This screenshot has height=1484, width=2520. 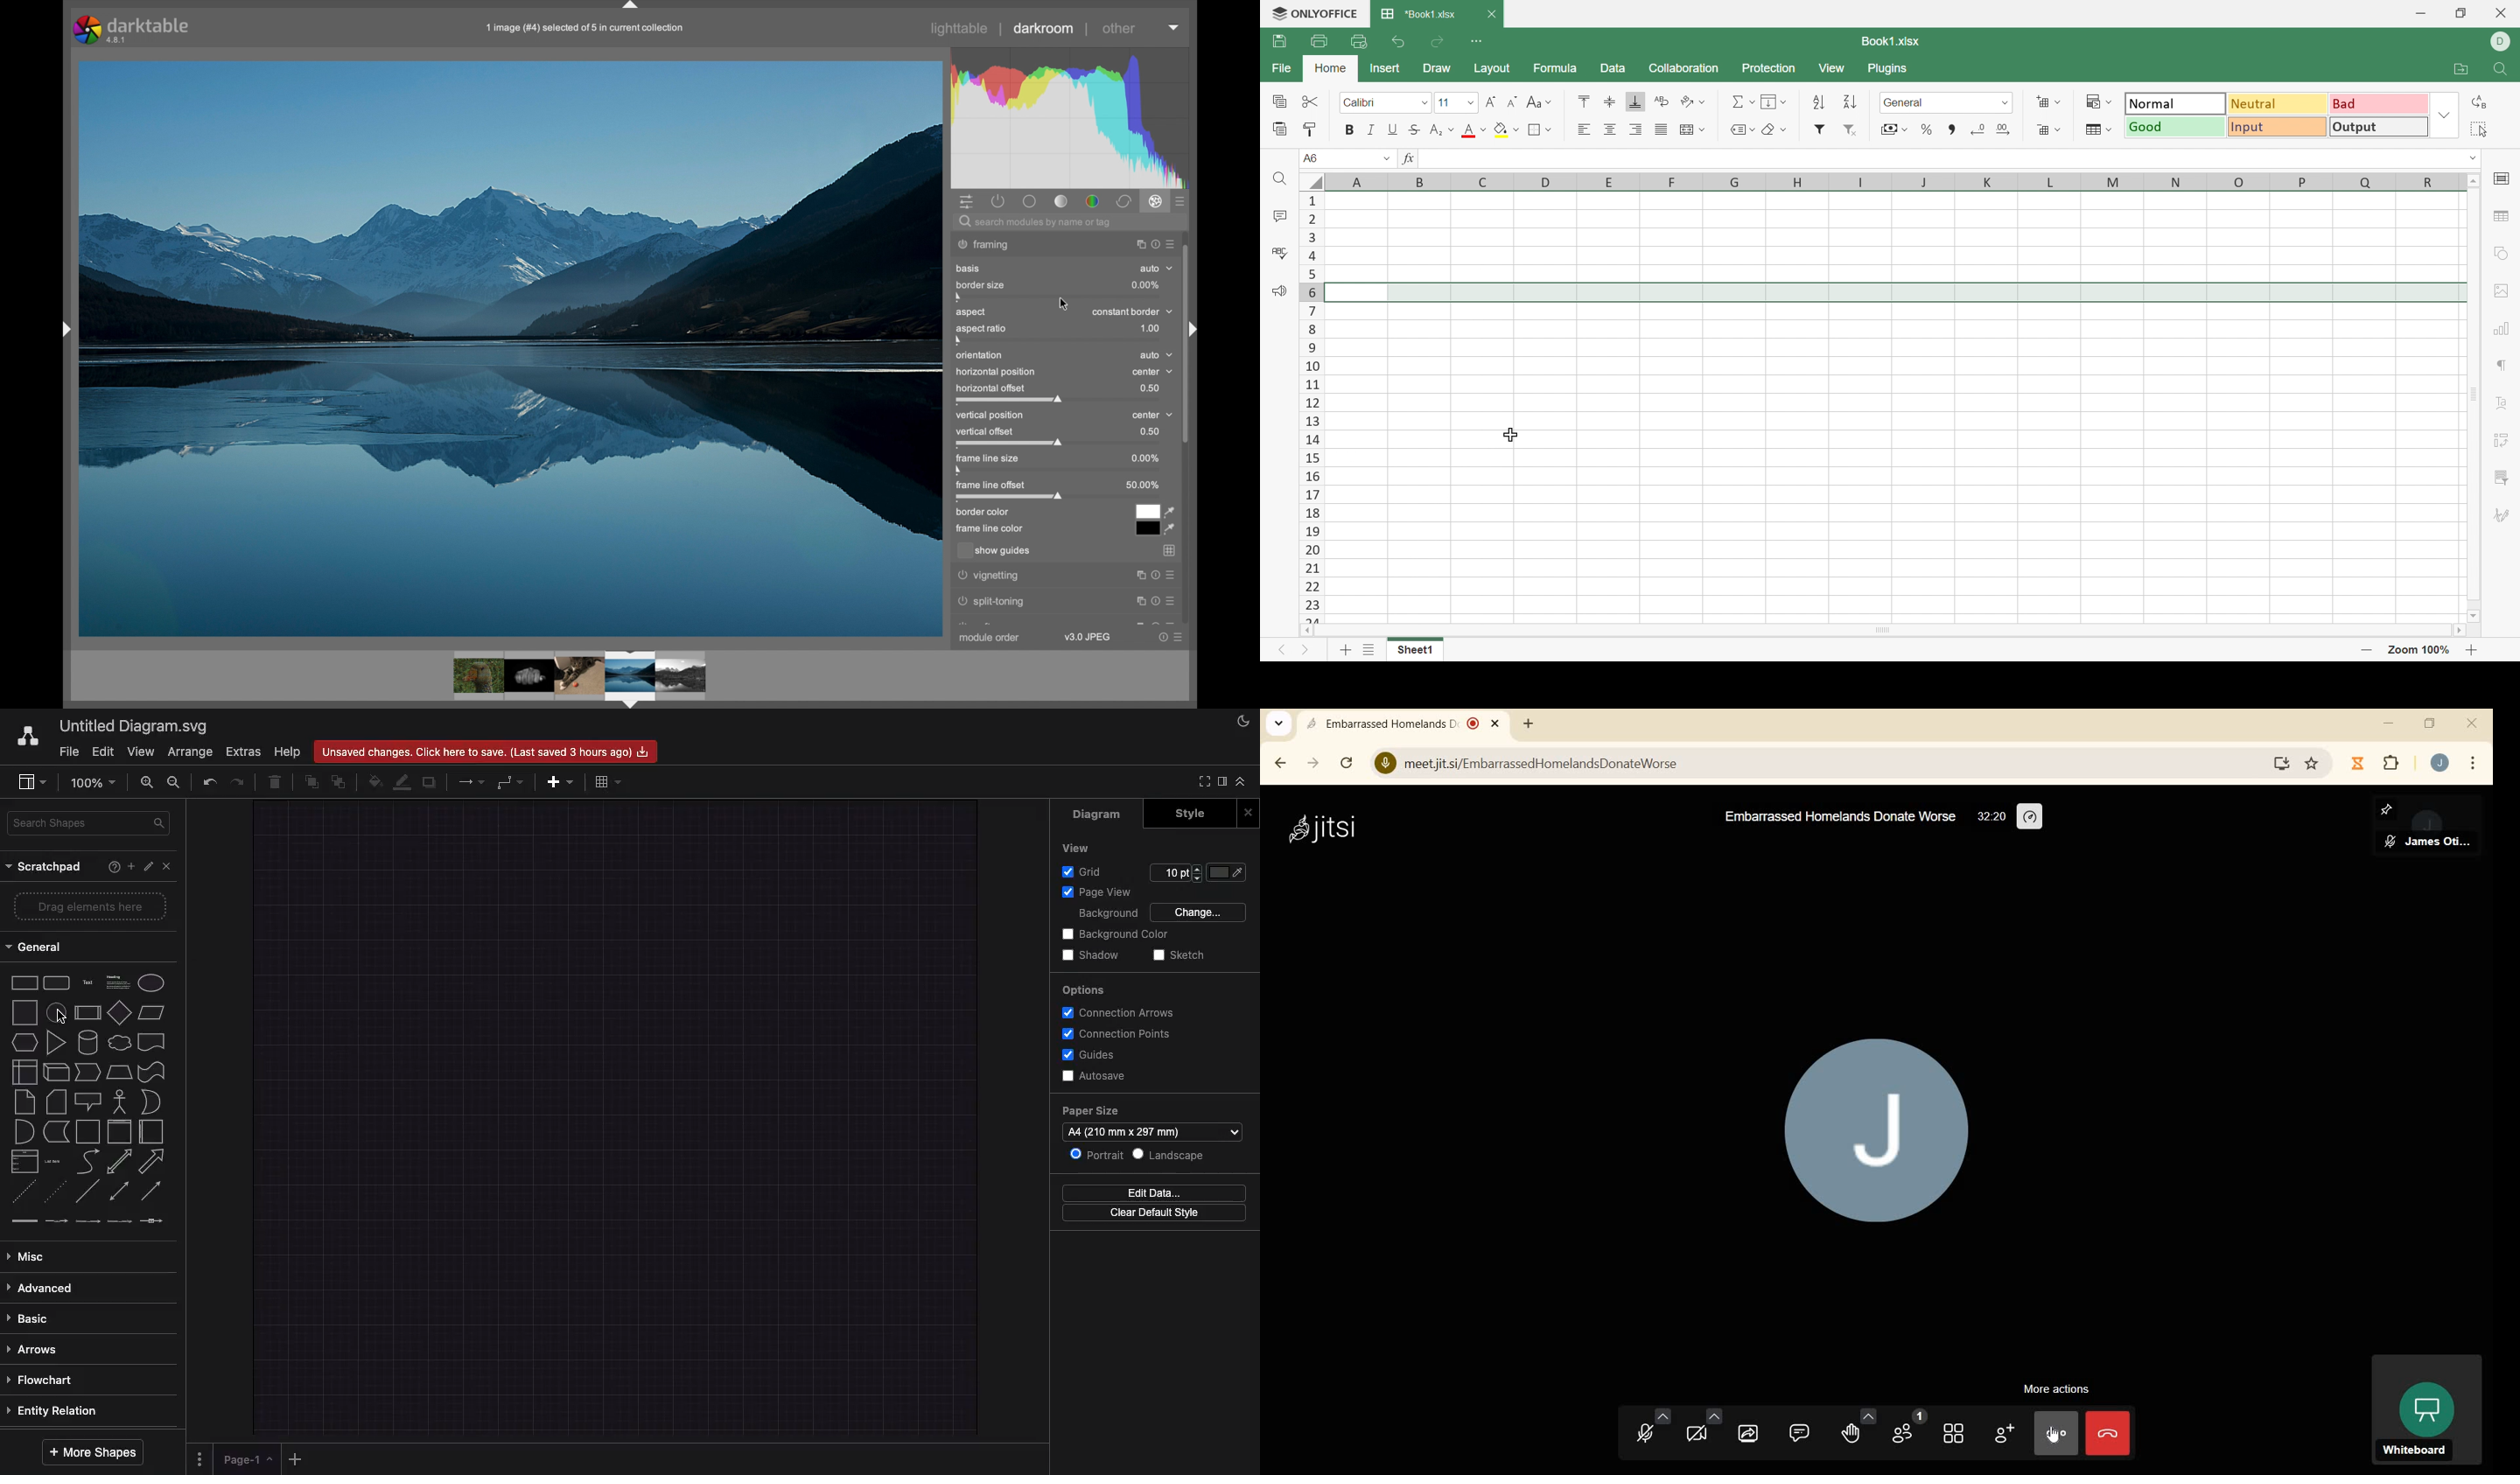 I want to click on Cursor, so click(x=1509, y=434).